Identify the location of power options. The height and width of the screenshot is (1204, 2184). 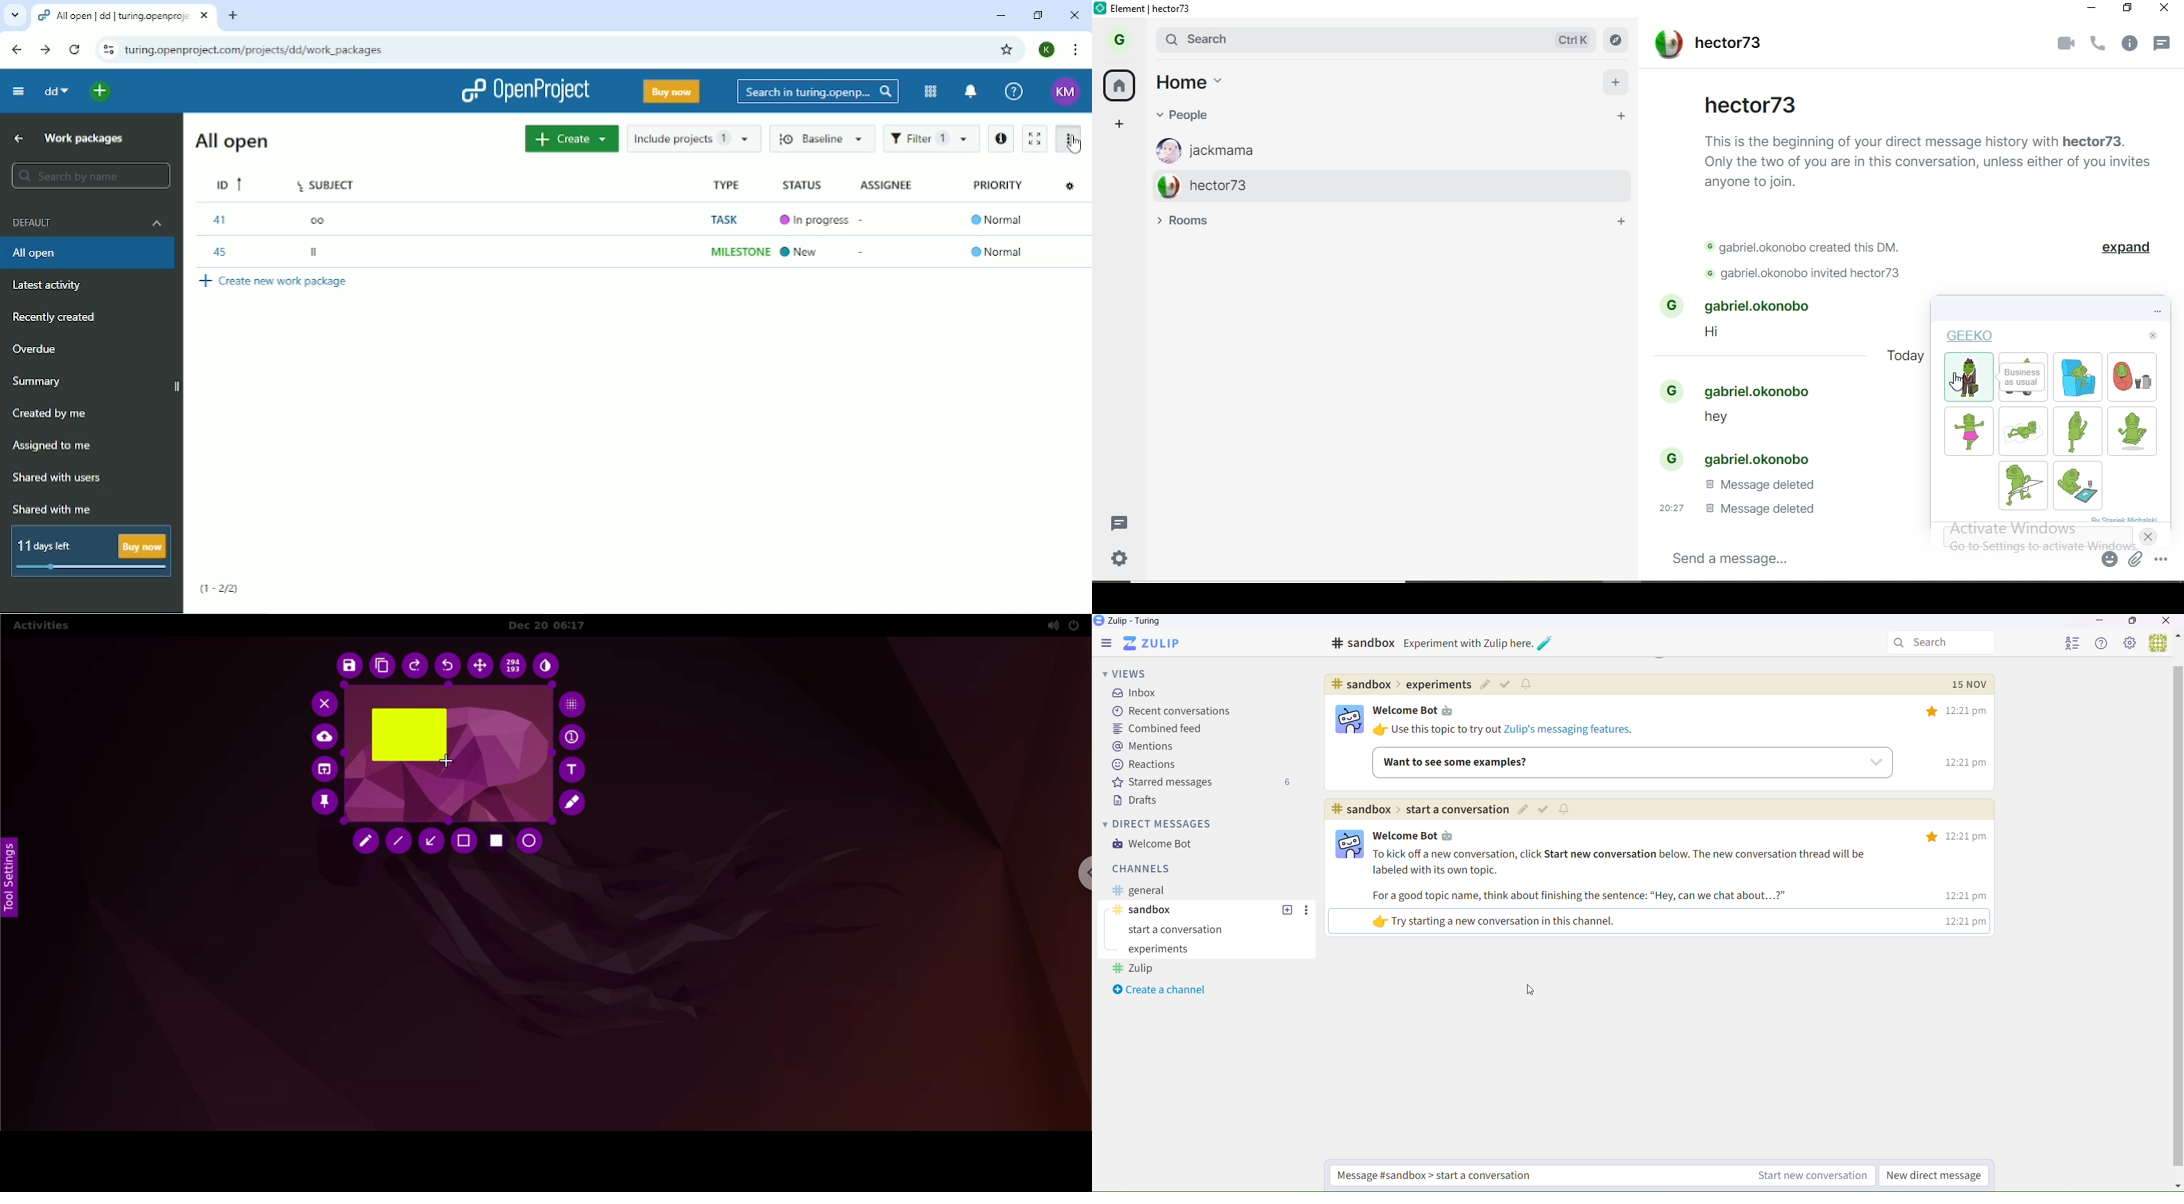
(1074, 625).